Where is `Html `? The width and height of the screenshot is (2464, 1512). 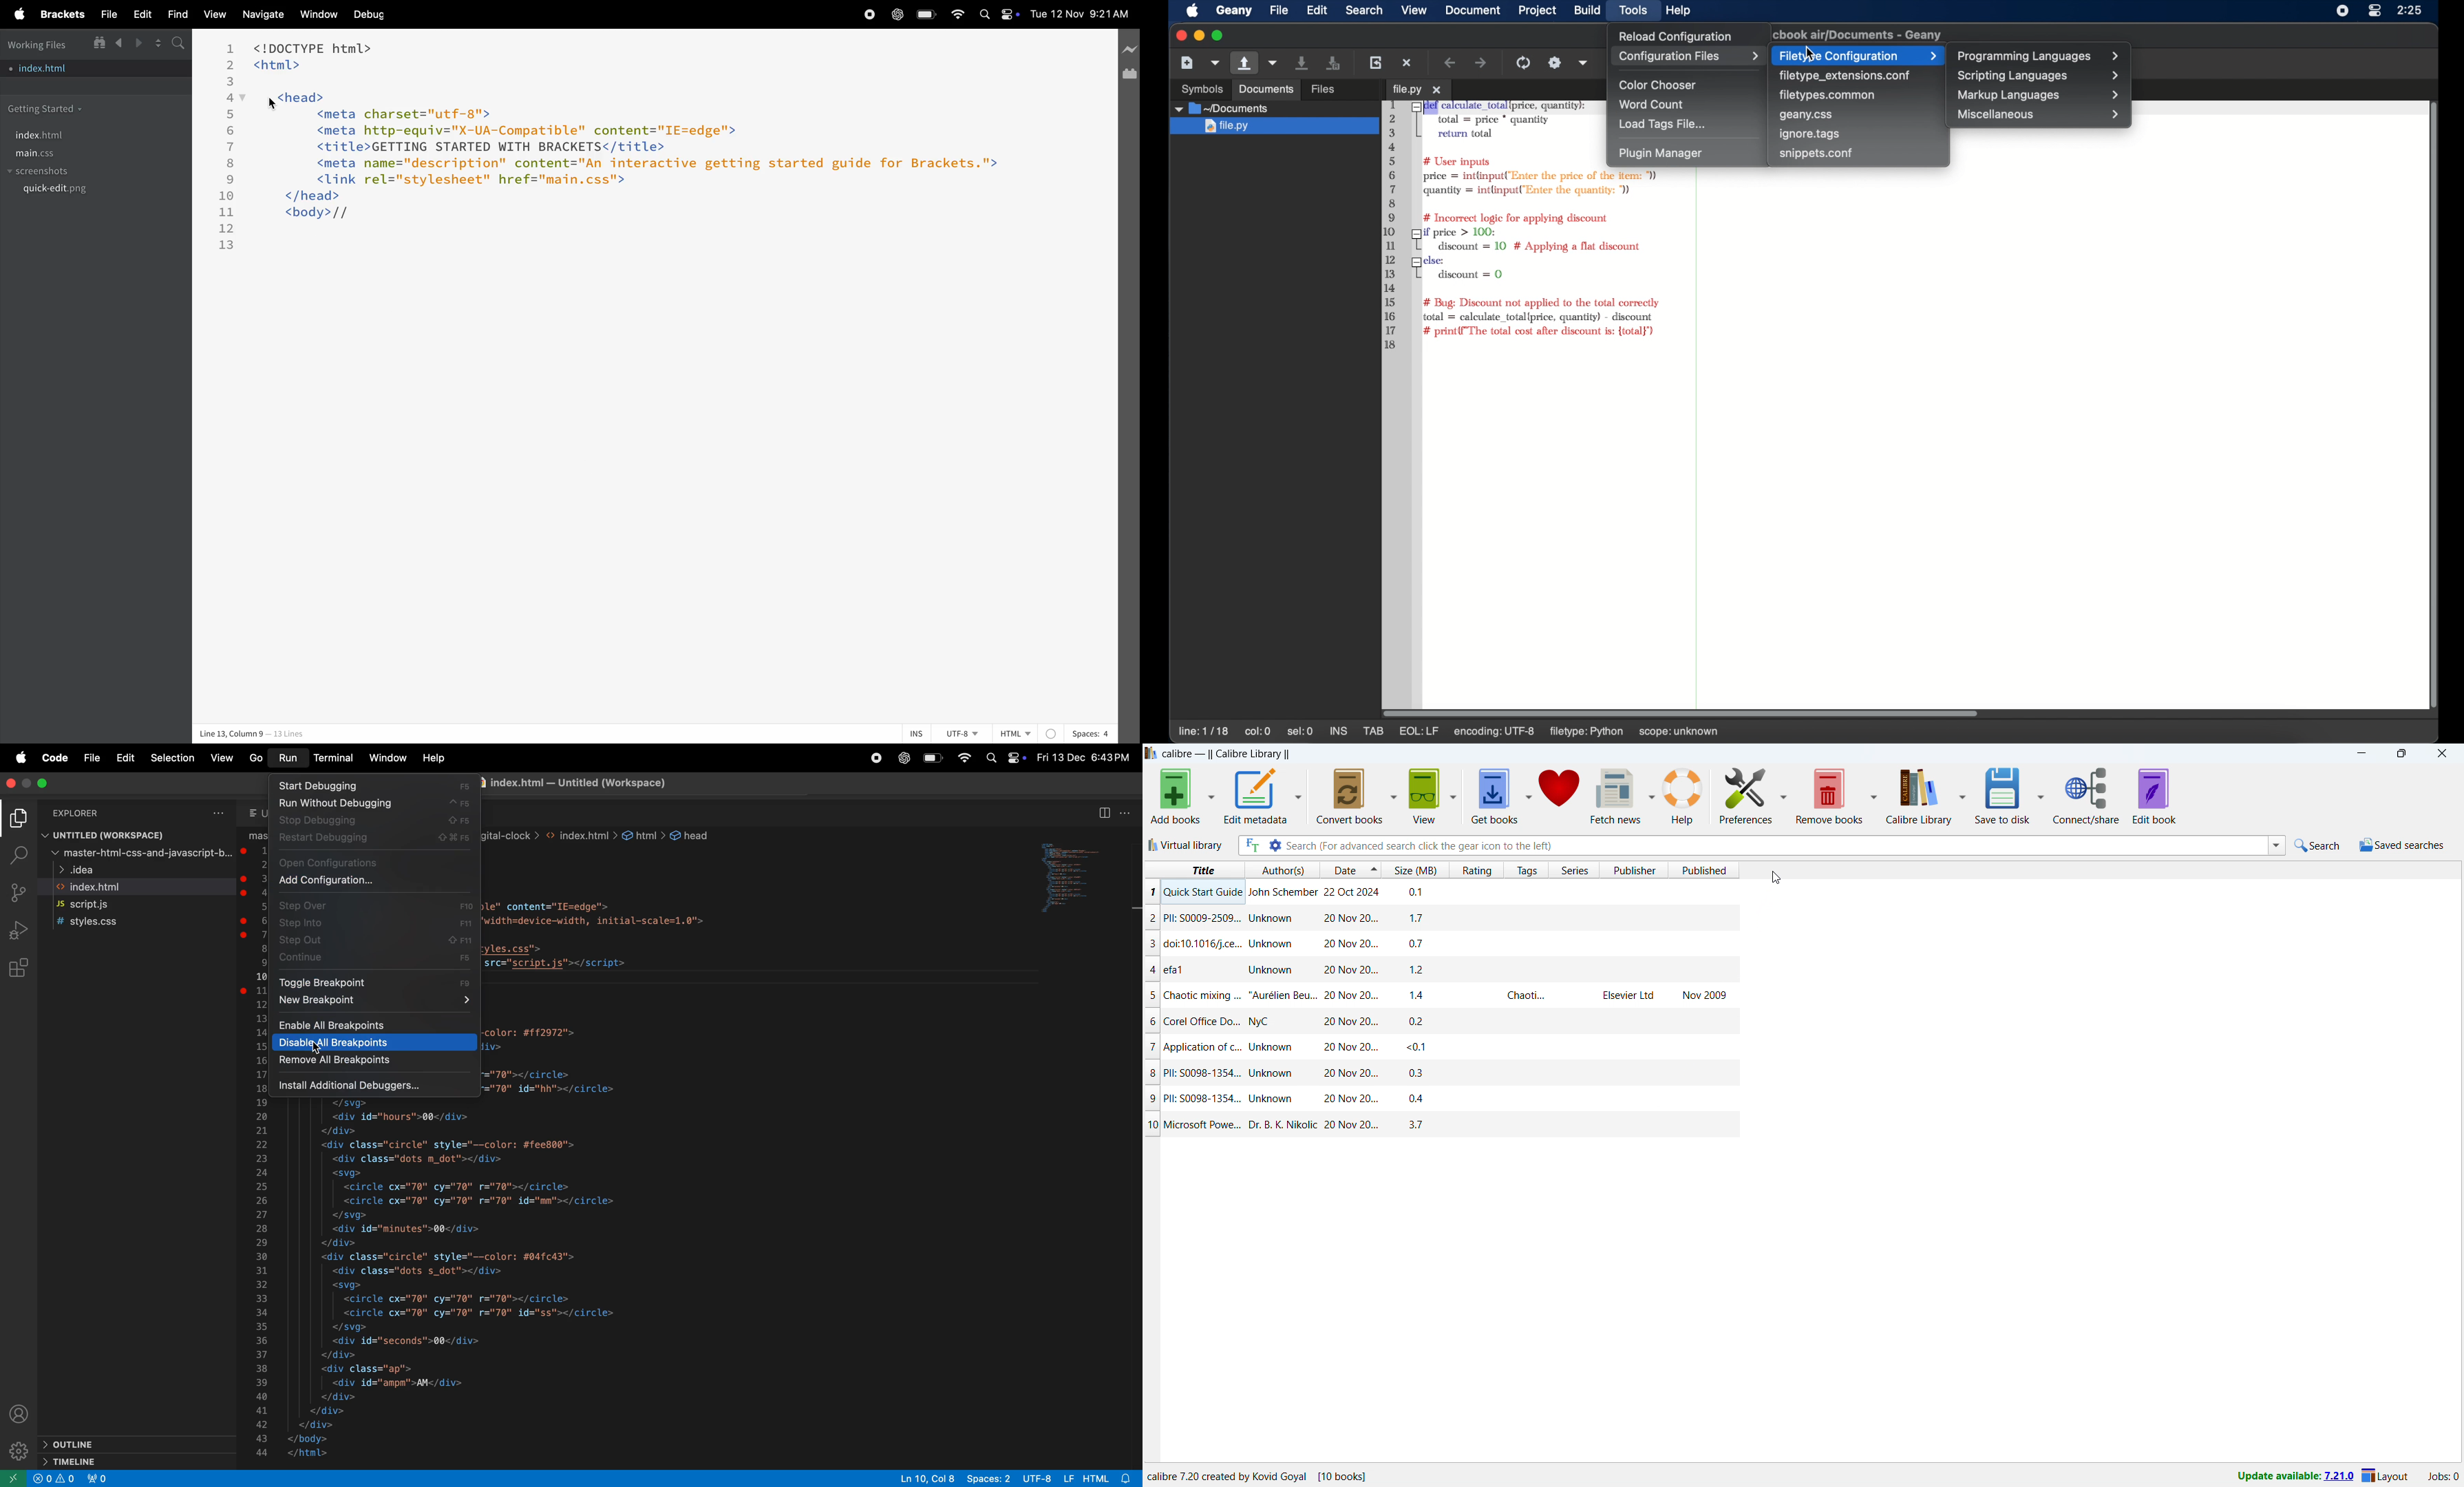
Html  is located at coordinates (1028, 733).